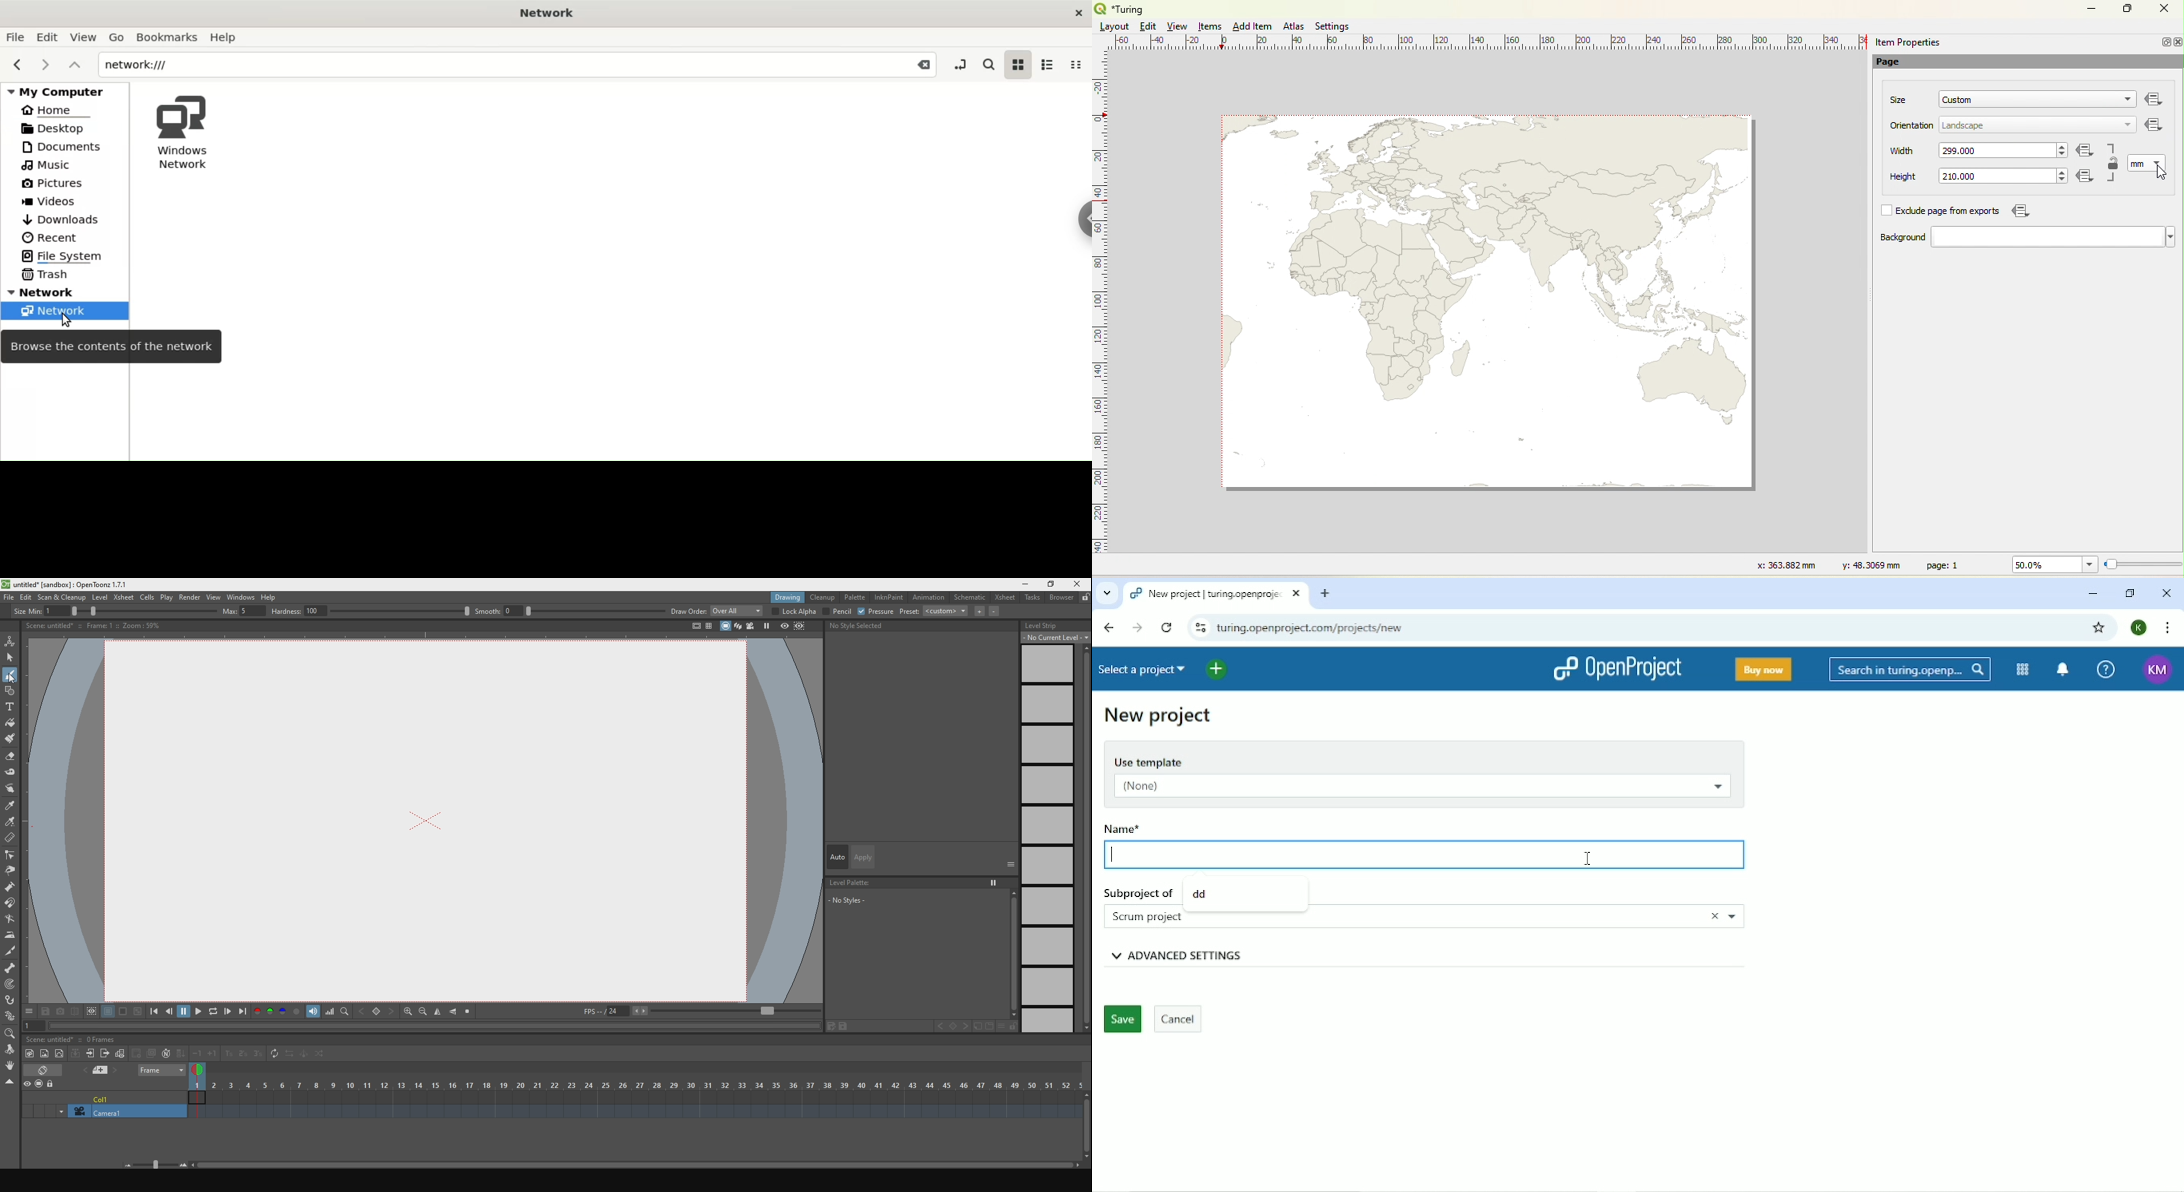  Describe the element at coordinates (2053, 237) in the screenshot. I see `dropdown` at that location.